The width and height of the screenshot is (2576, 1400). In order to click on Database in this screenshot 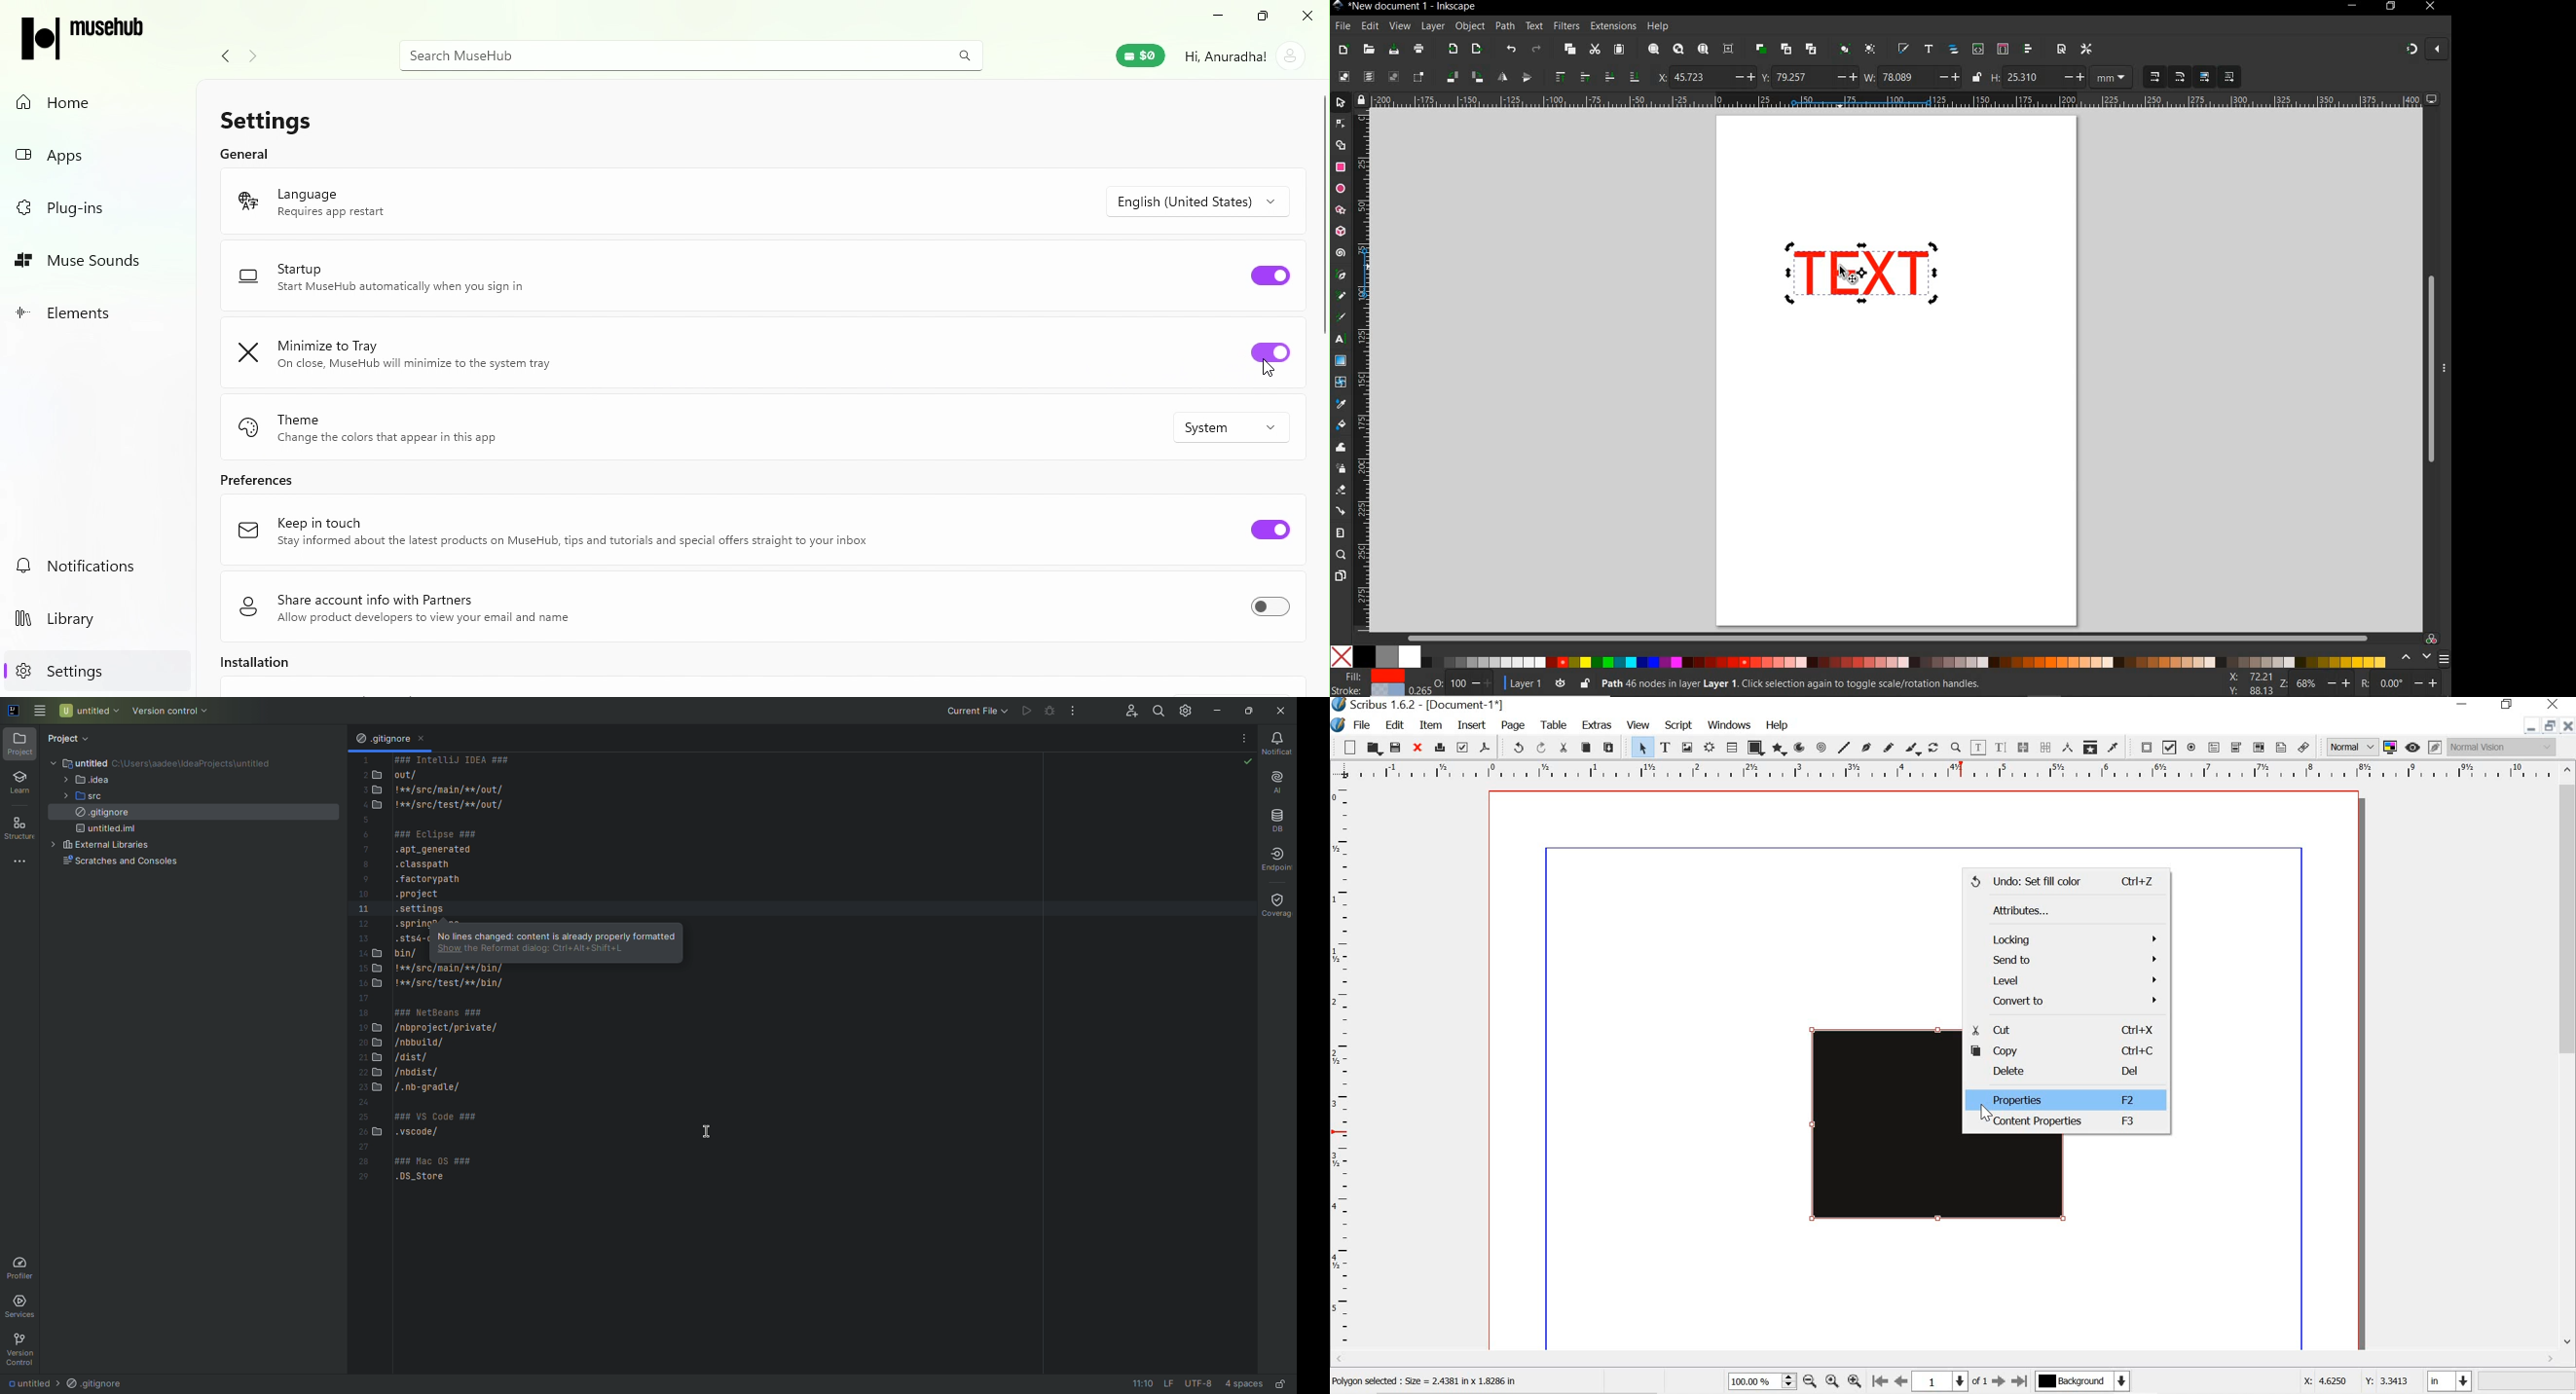, I will do `click(1276, 817)`.